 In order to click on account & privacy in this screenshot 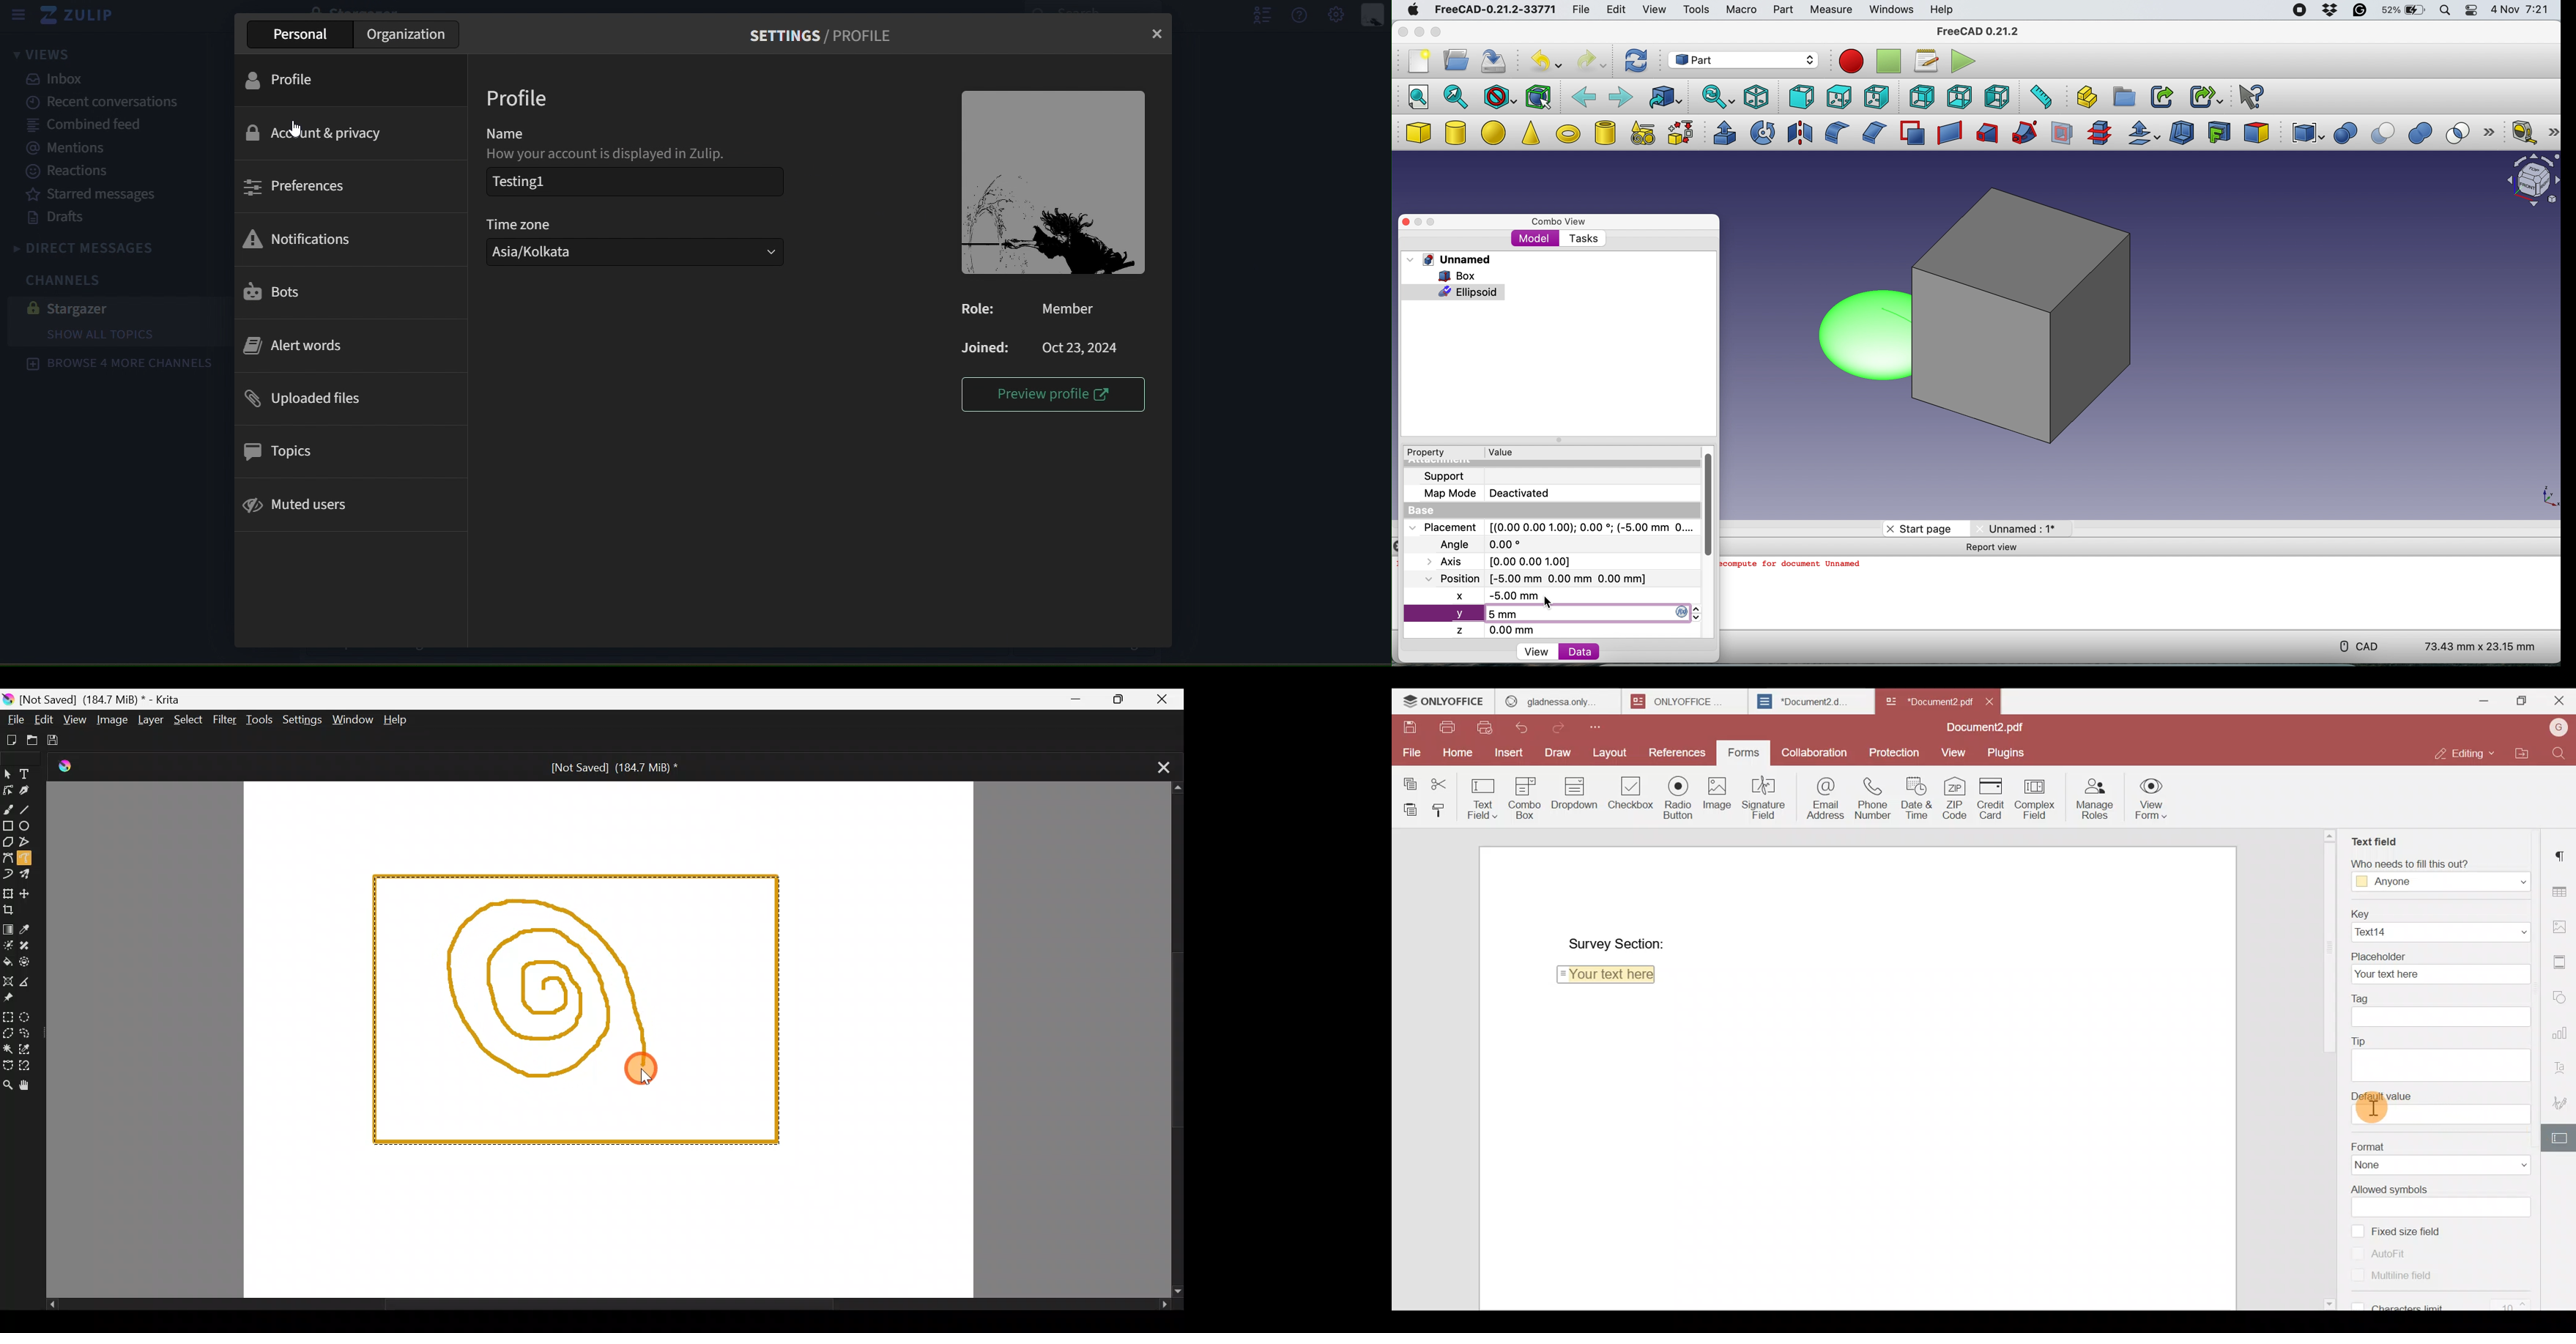, I will do `click(316, 134)`.